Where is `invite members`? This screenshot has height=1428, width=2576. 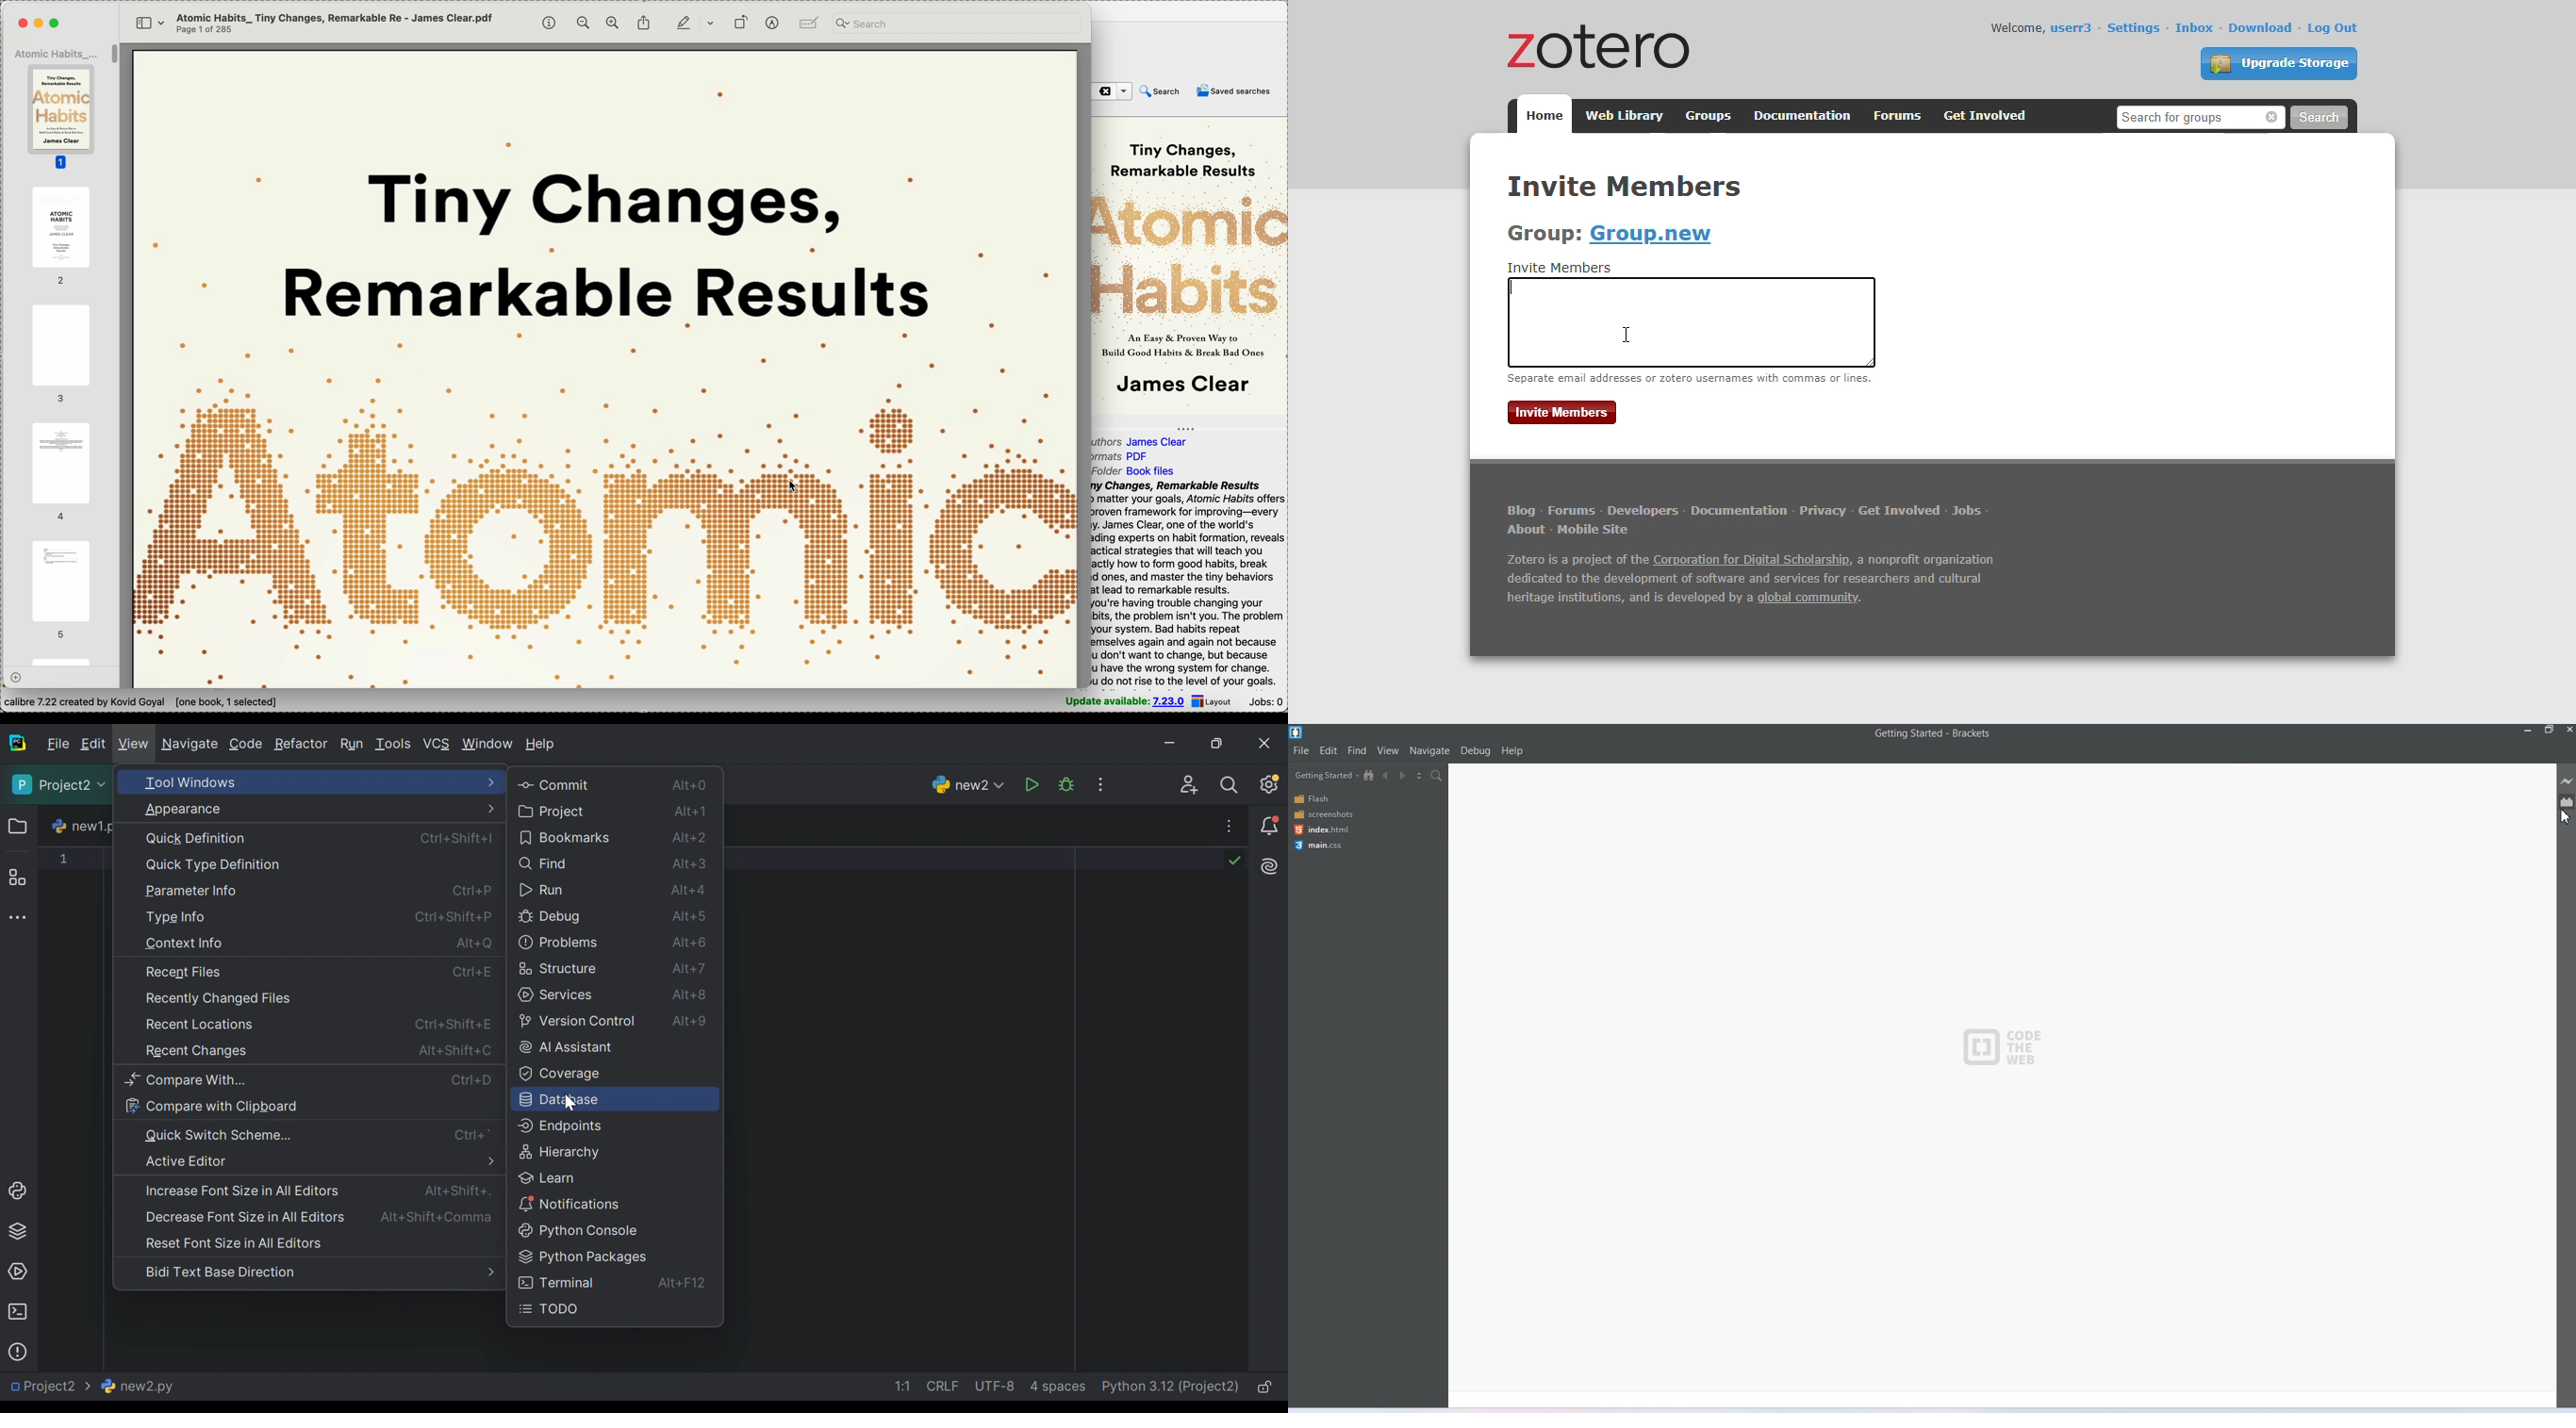 invite members is located at coordinates (1562, 412).